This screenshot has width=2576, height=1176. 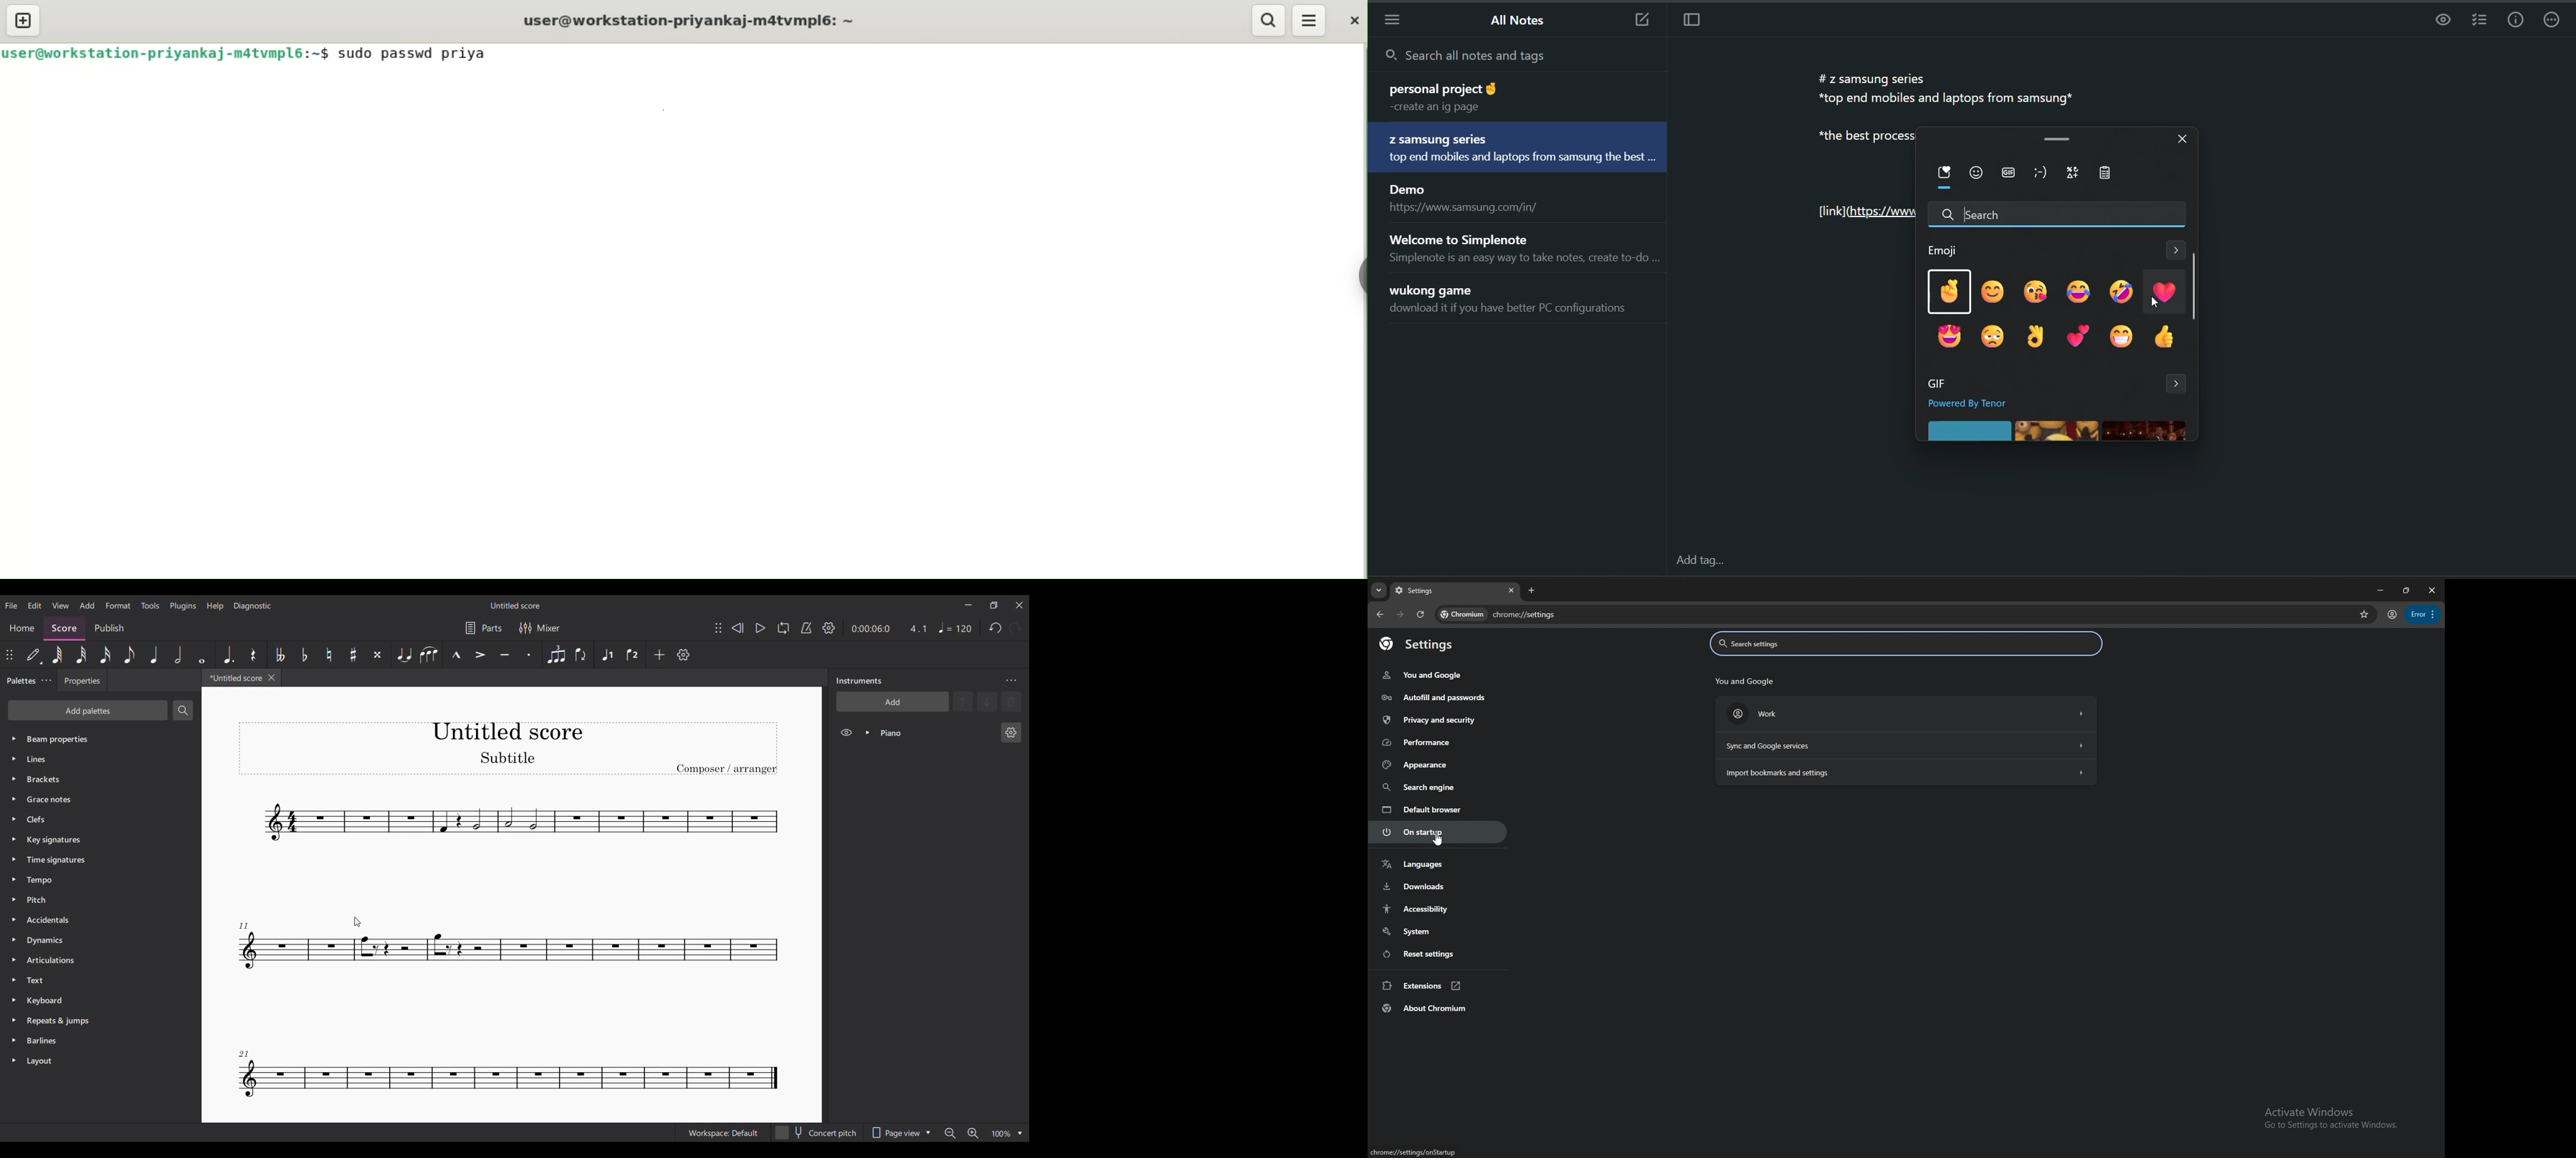 What do you see at coordinates (859, 681) in the screenshot?
I see `Instruments` at bounding box center [859, 681].